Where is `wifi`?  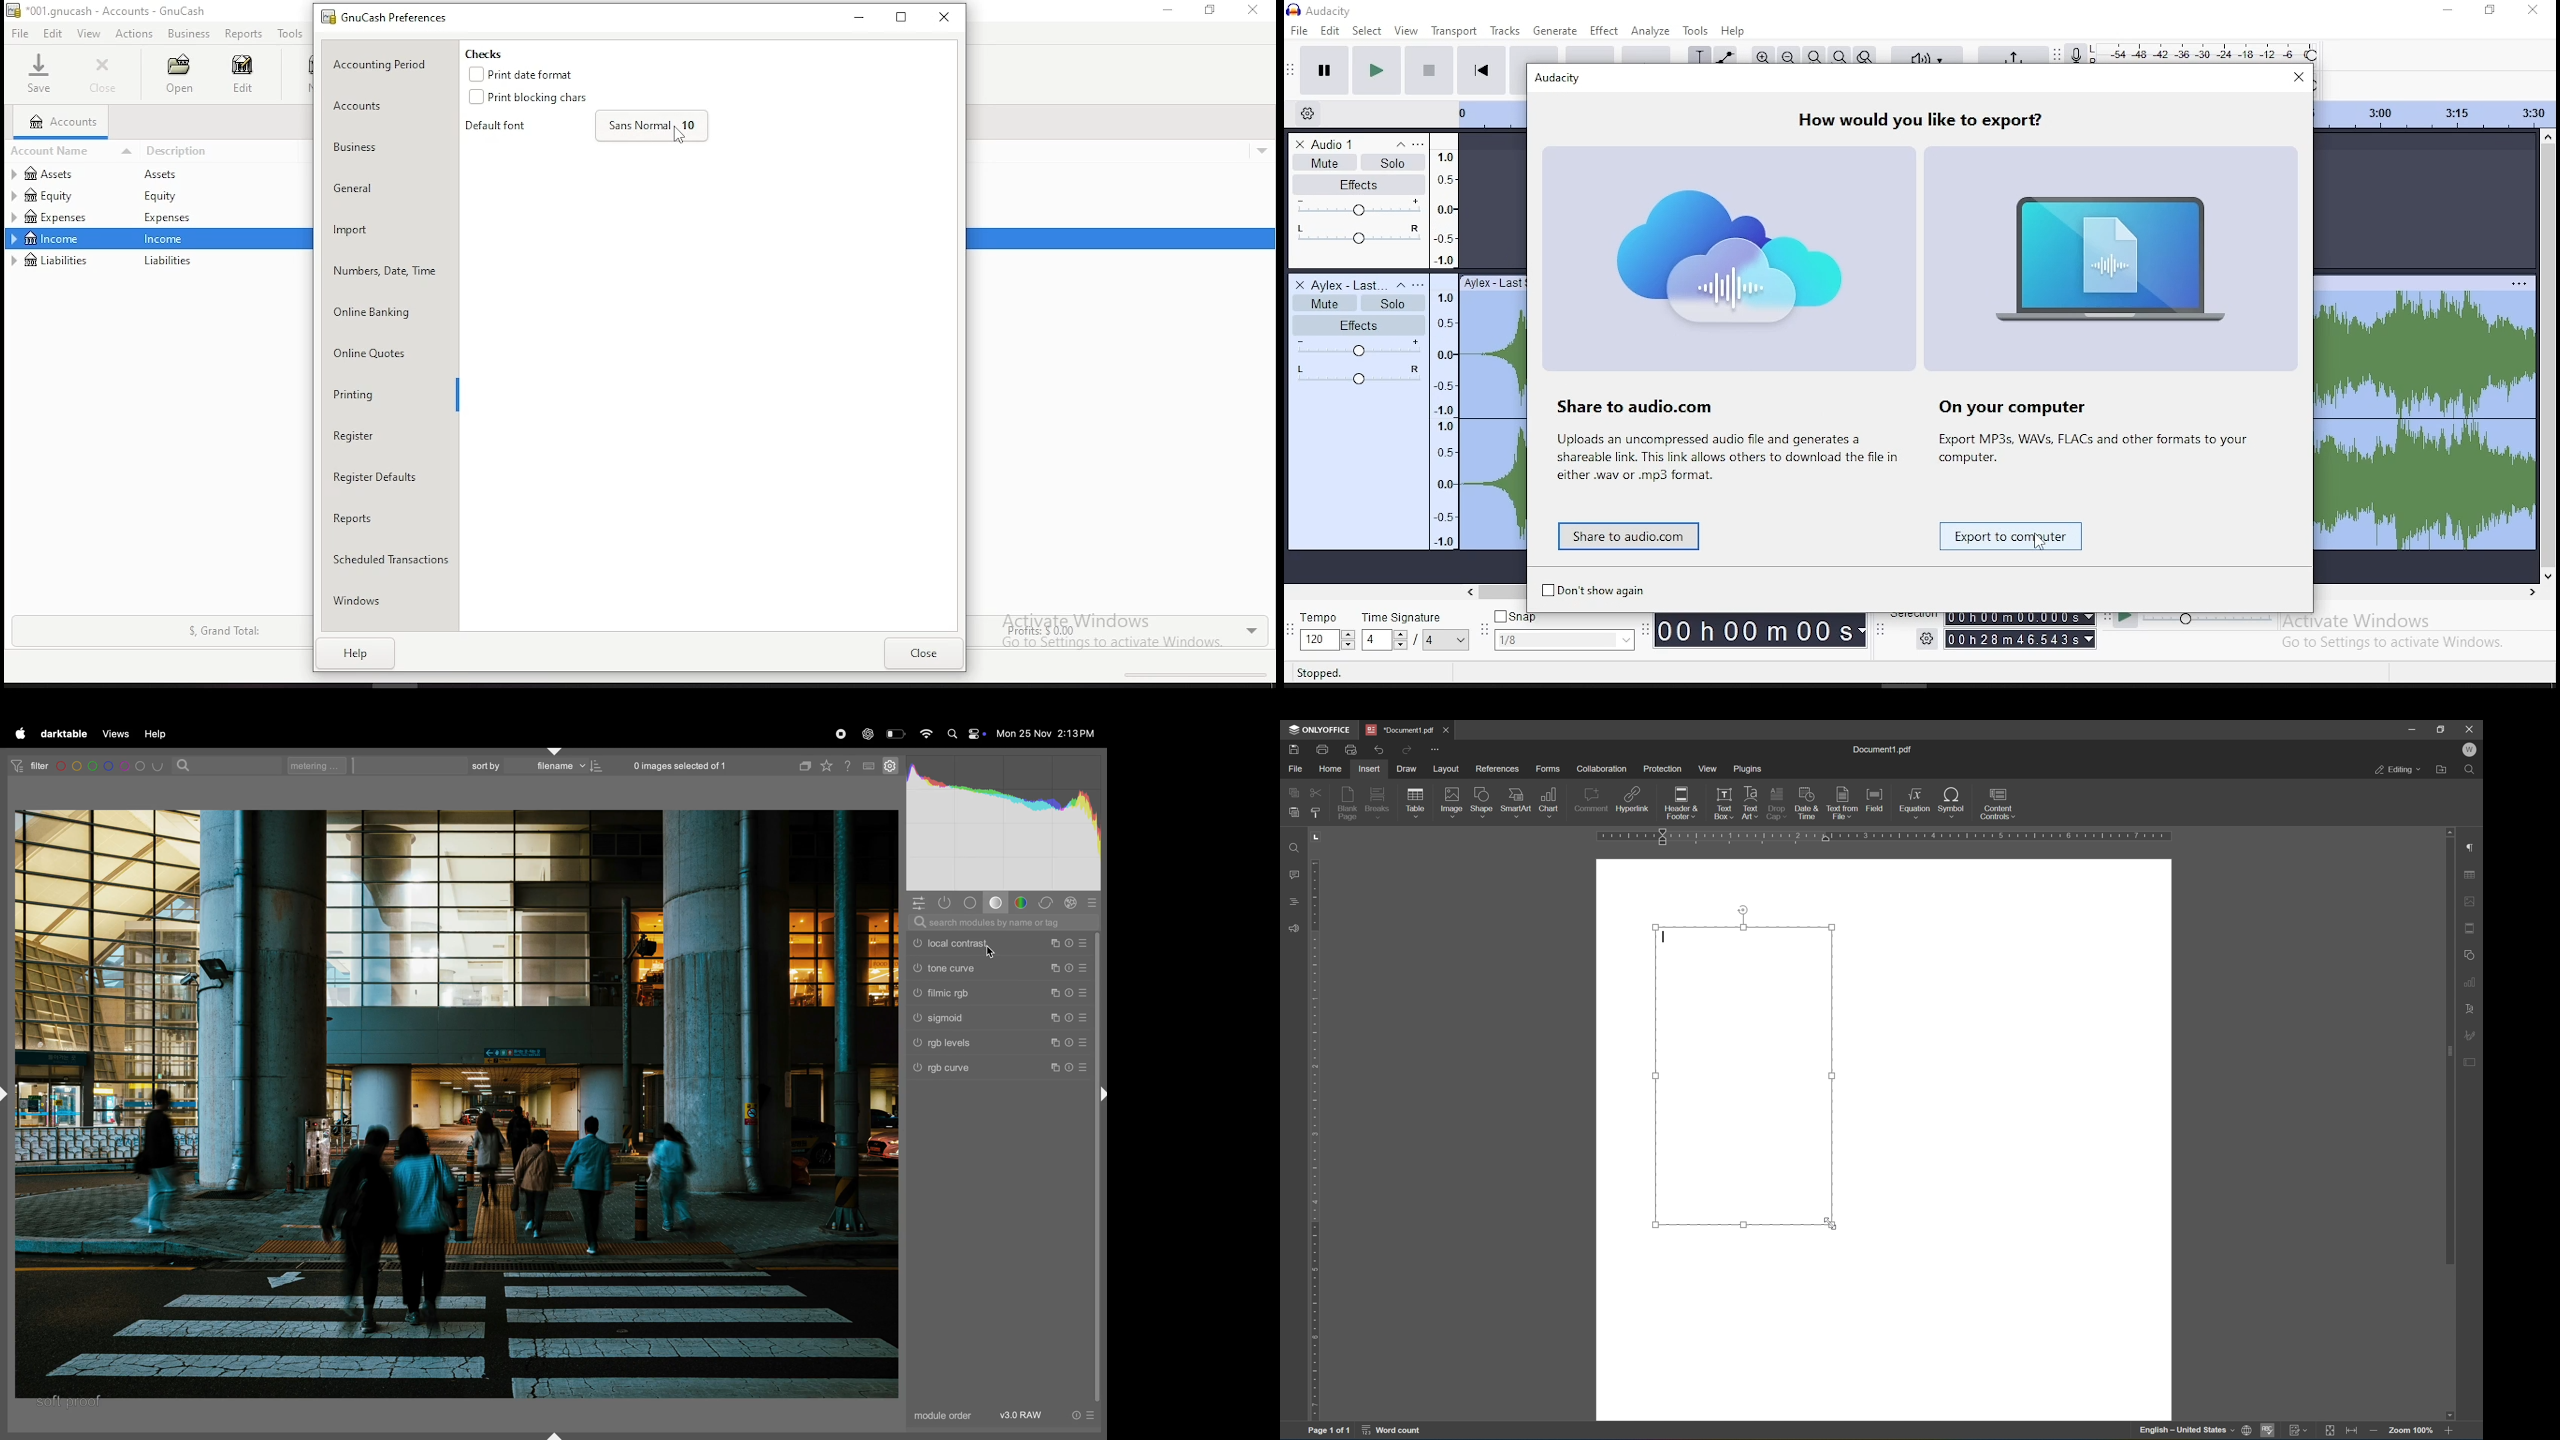
wifi is located at coordinates (927, 735).